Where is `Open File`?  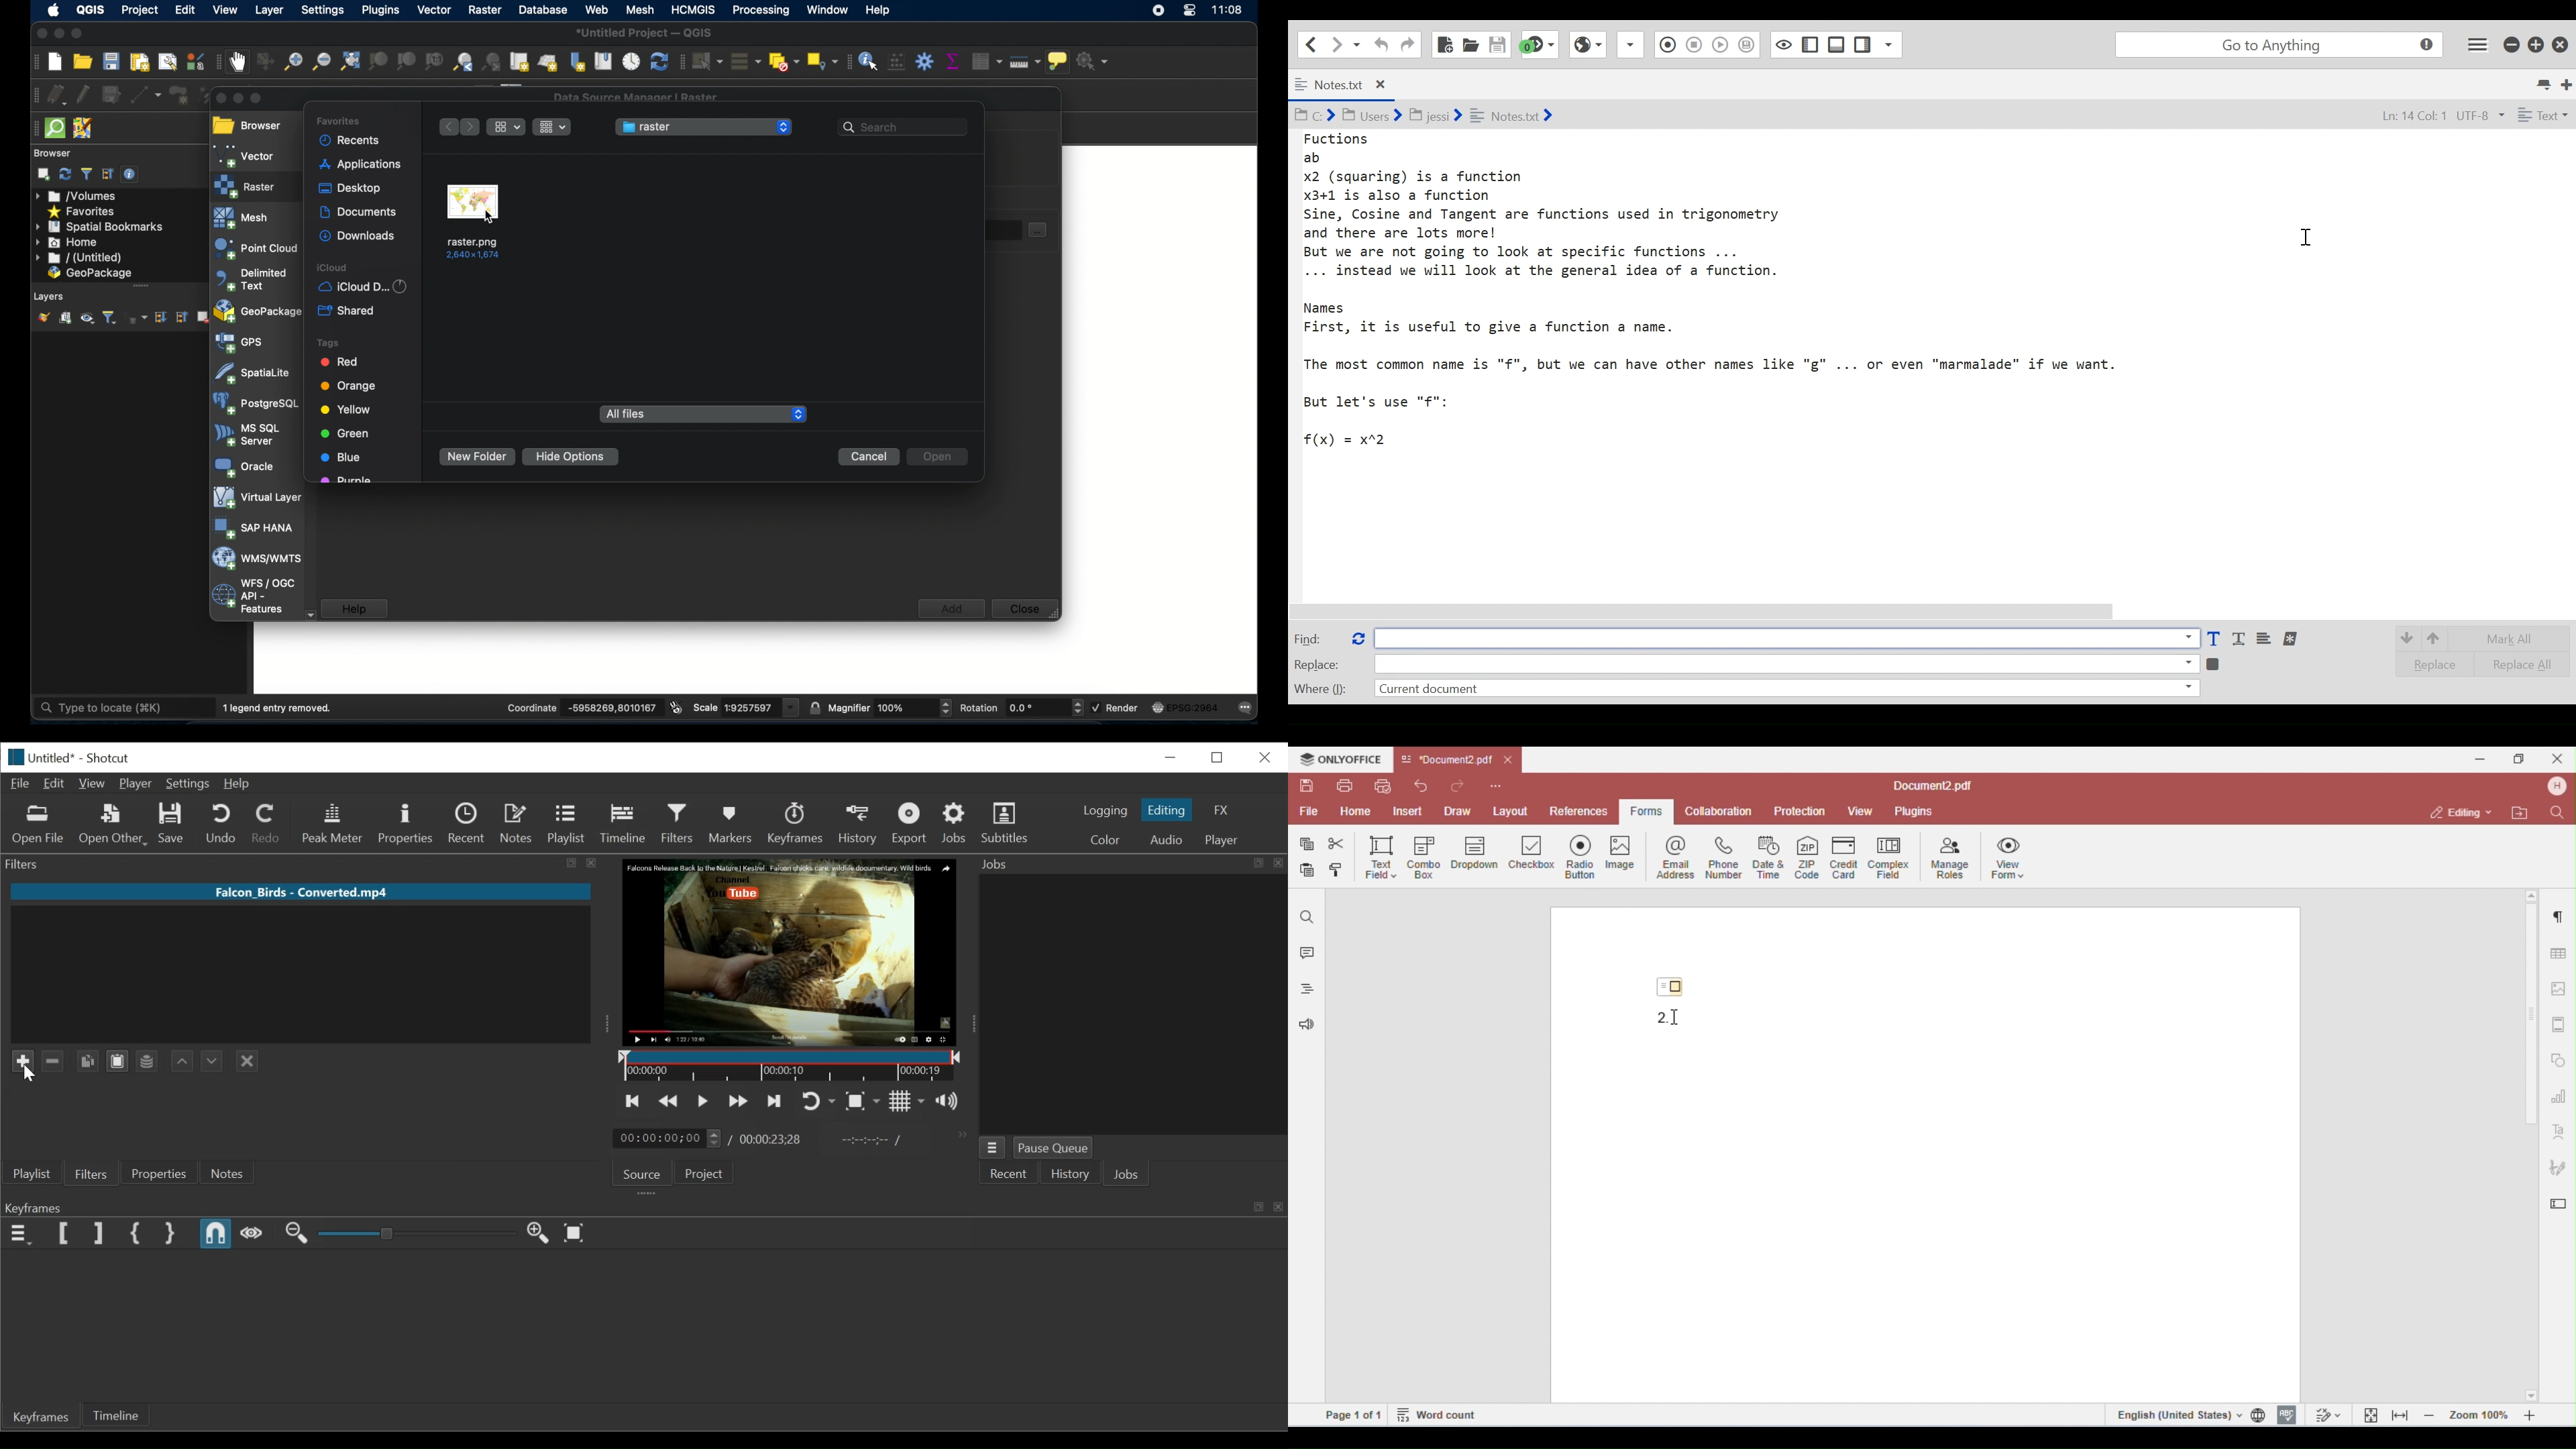
Open File is located at coordinates (39, 826).